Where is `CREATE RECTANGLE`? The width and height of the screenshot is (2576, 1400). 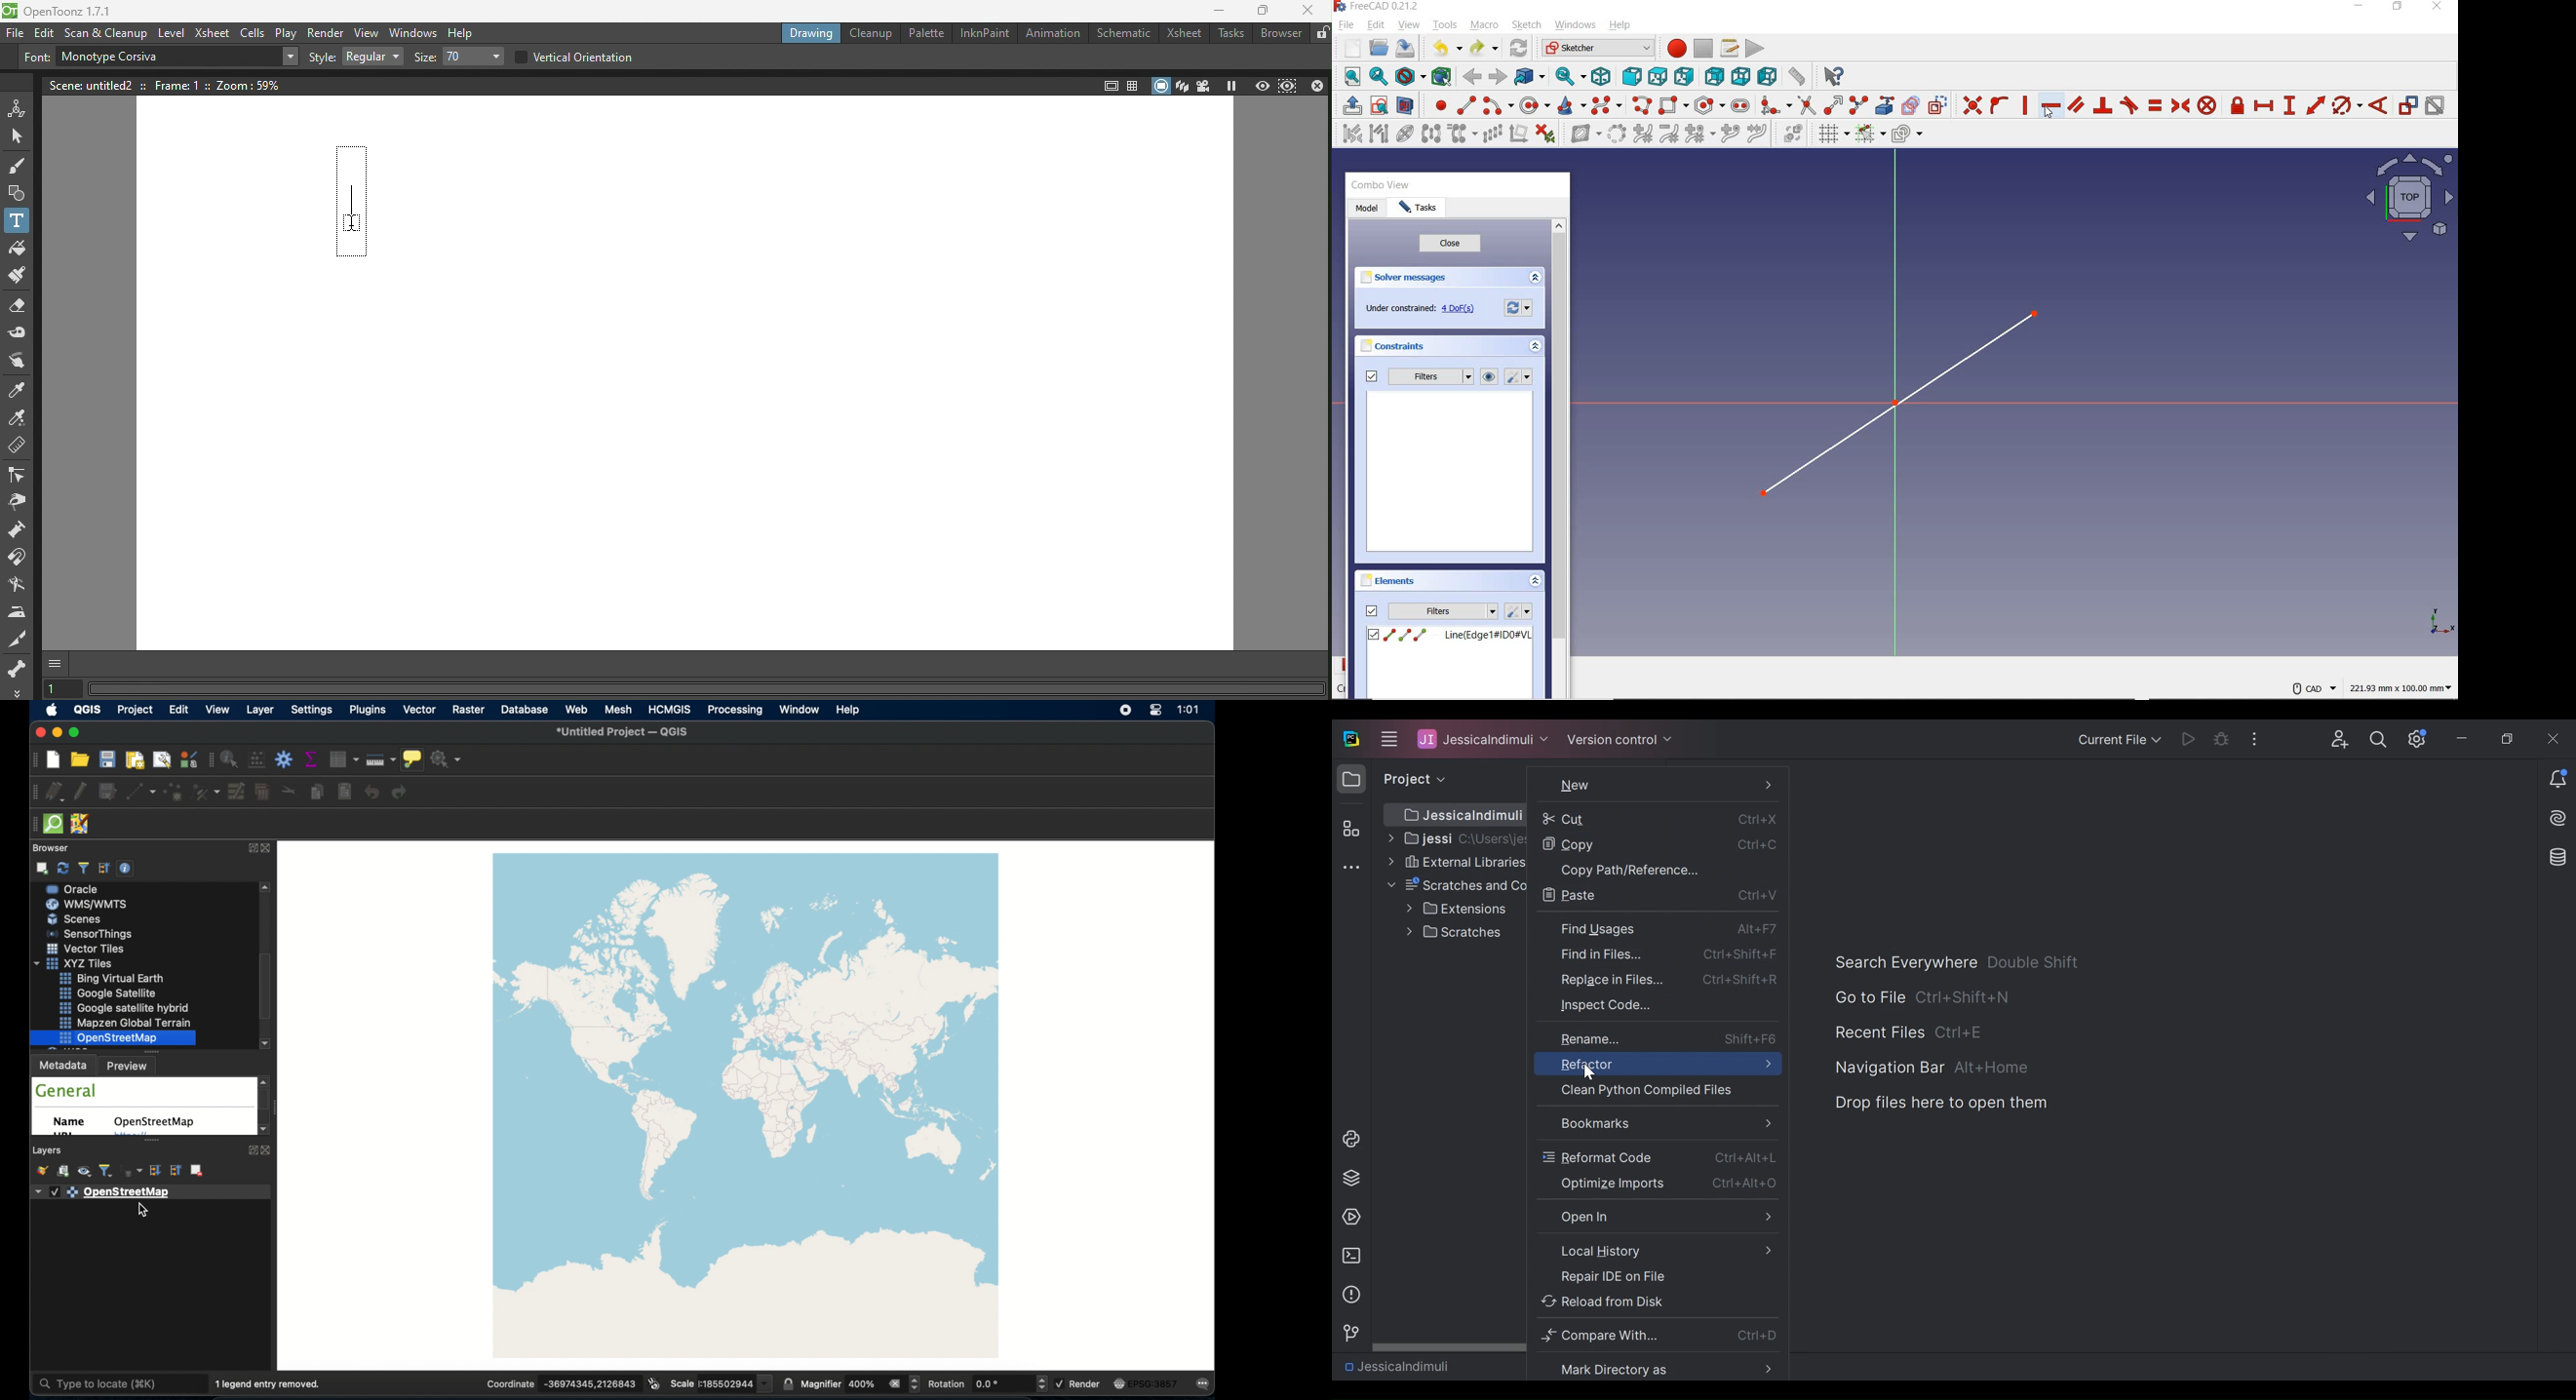 CREATE RECTANGLE is located at coordinates (1673, 105).